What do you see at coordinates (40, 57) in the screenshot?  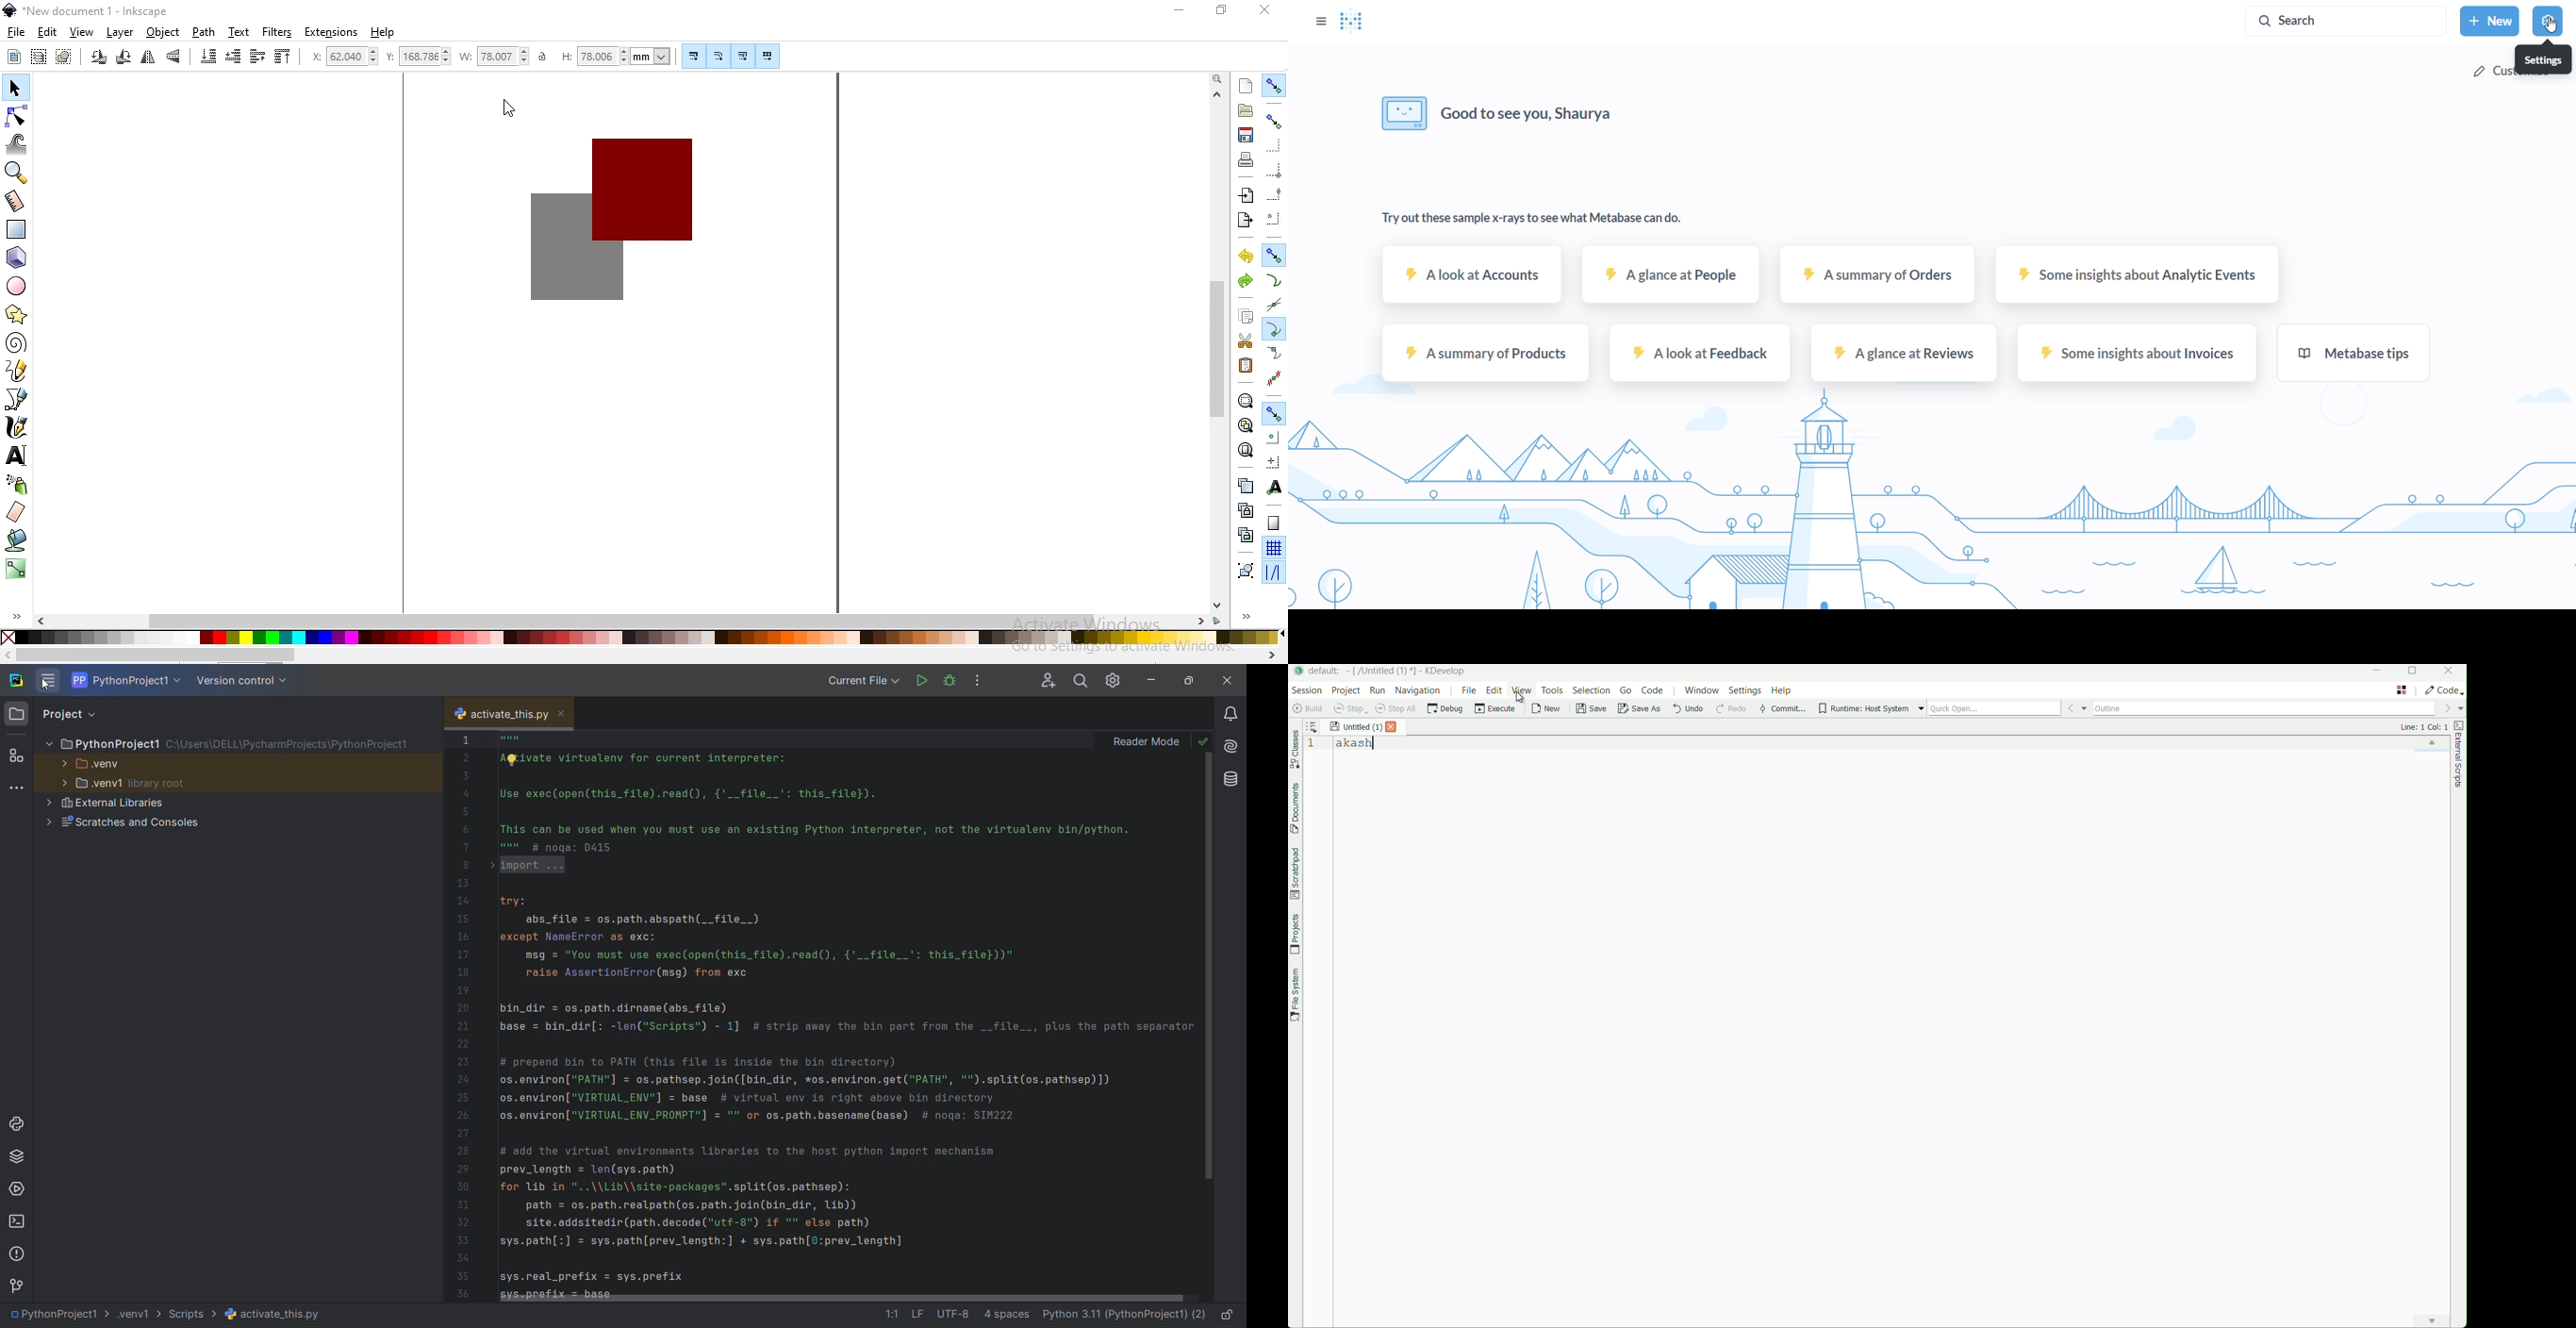 I see `select any object in visible and unlocked layers` at bounding box center [40, 57].